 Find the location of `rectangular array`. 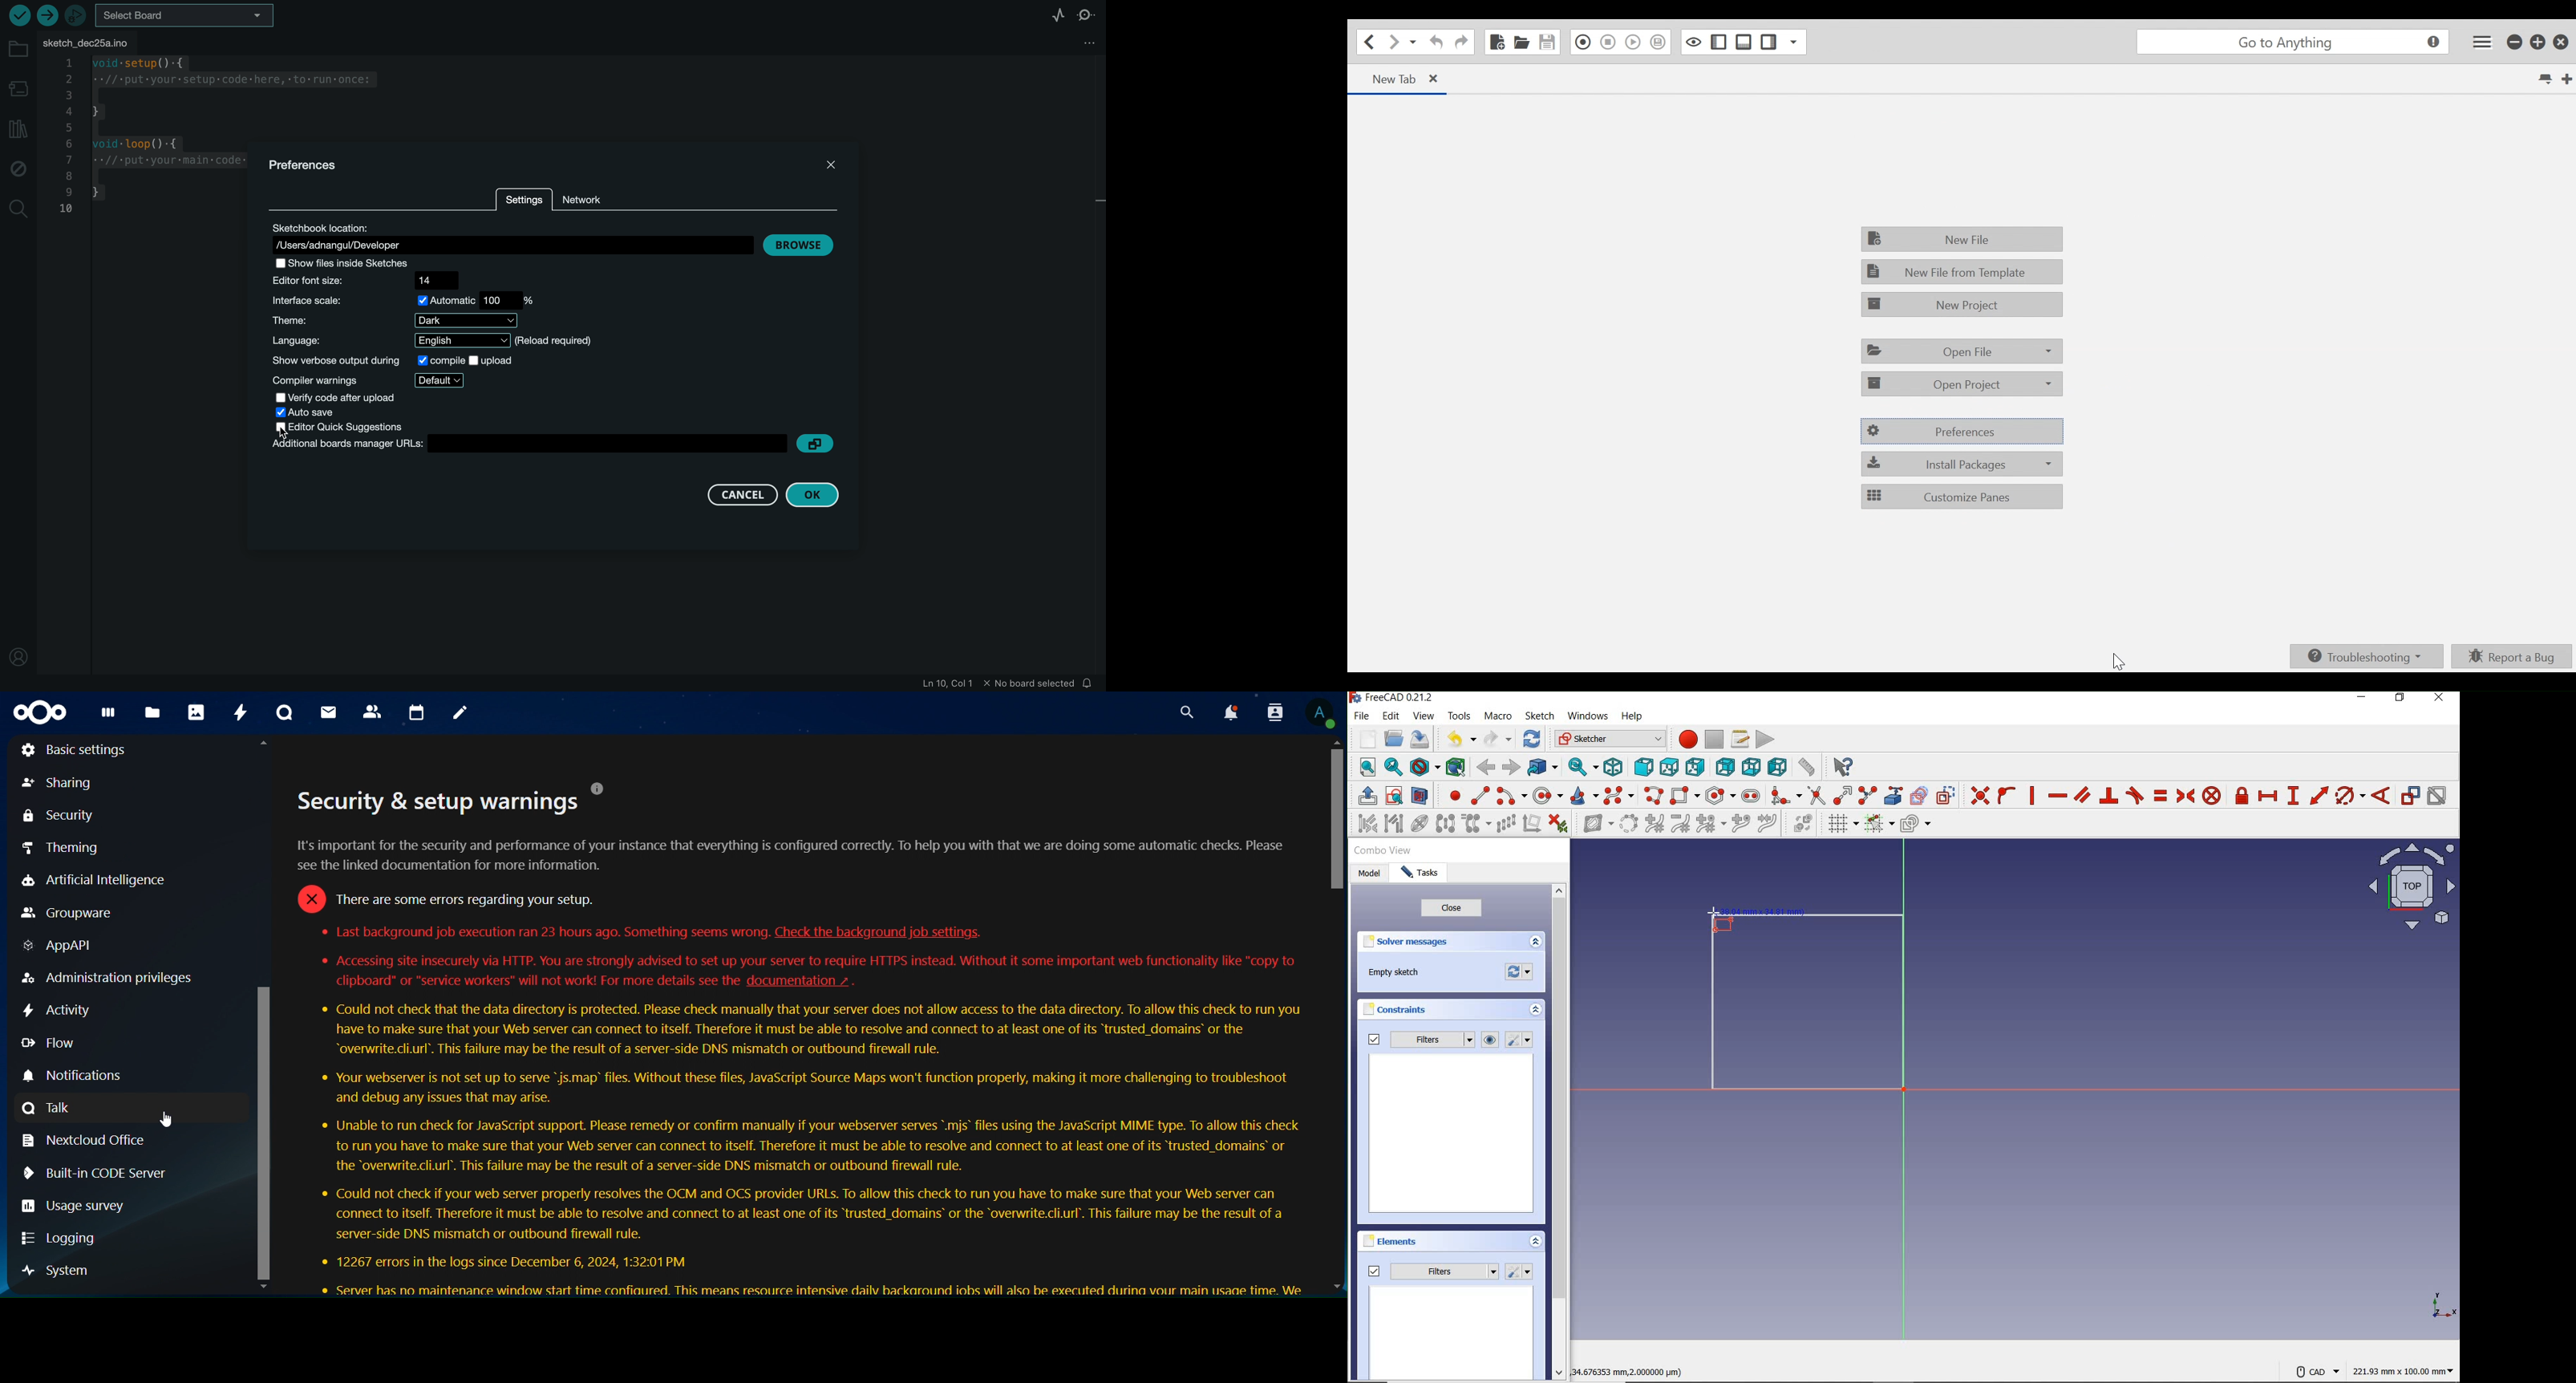

rectangular array is located at coordinates (1505, 824).